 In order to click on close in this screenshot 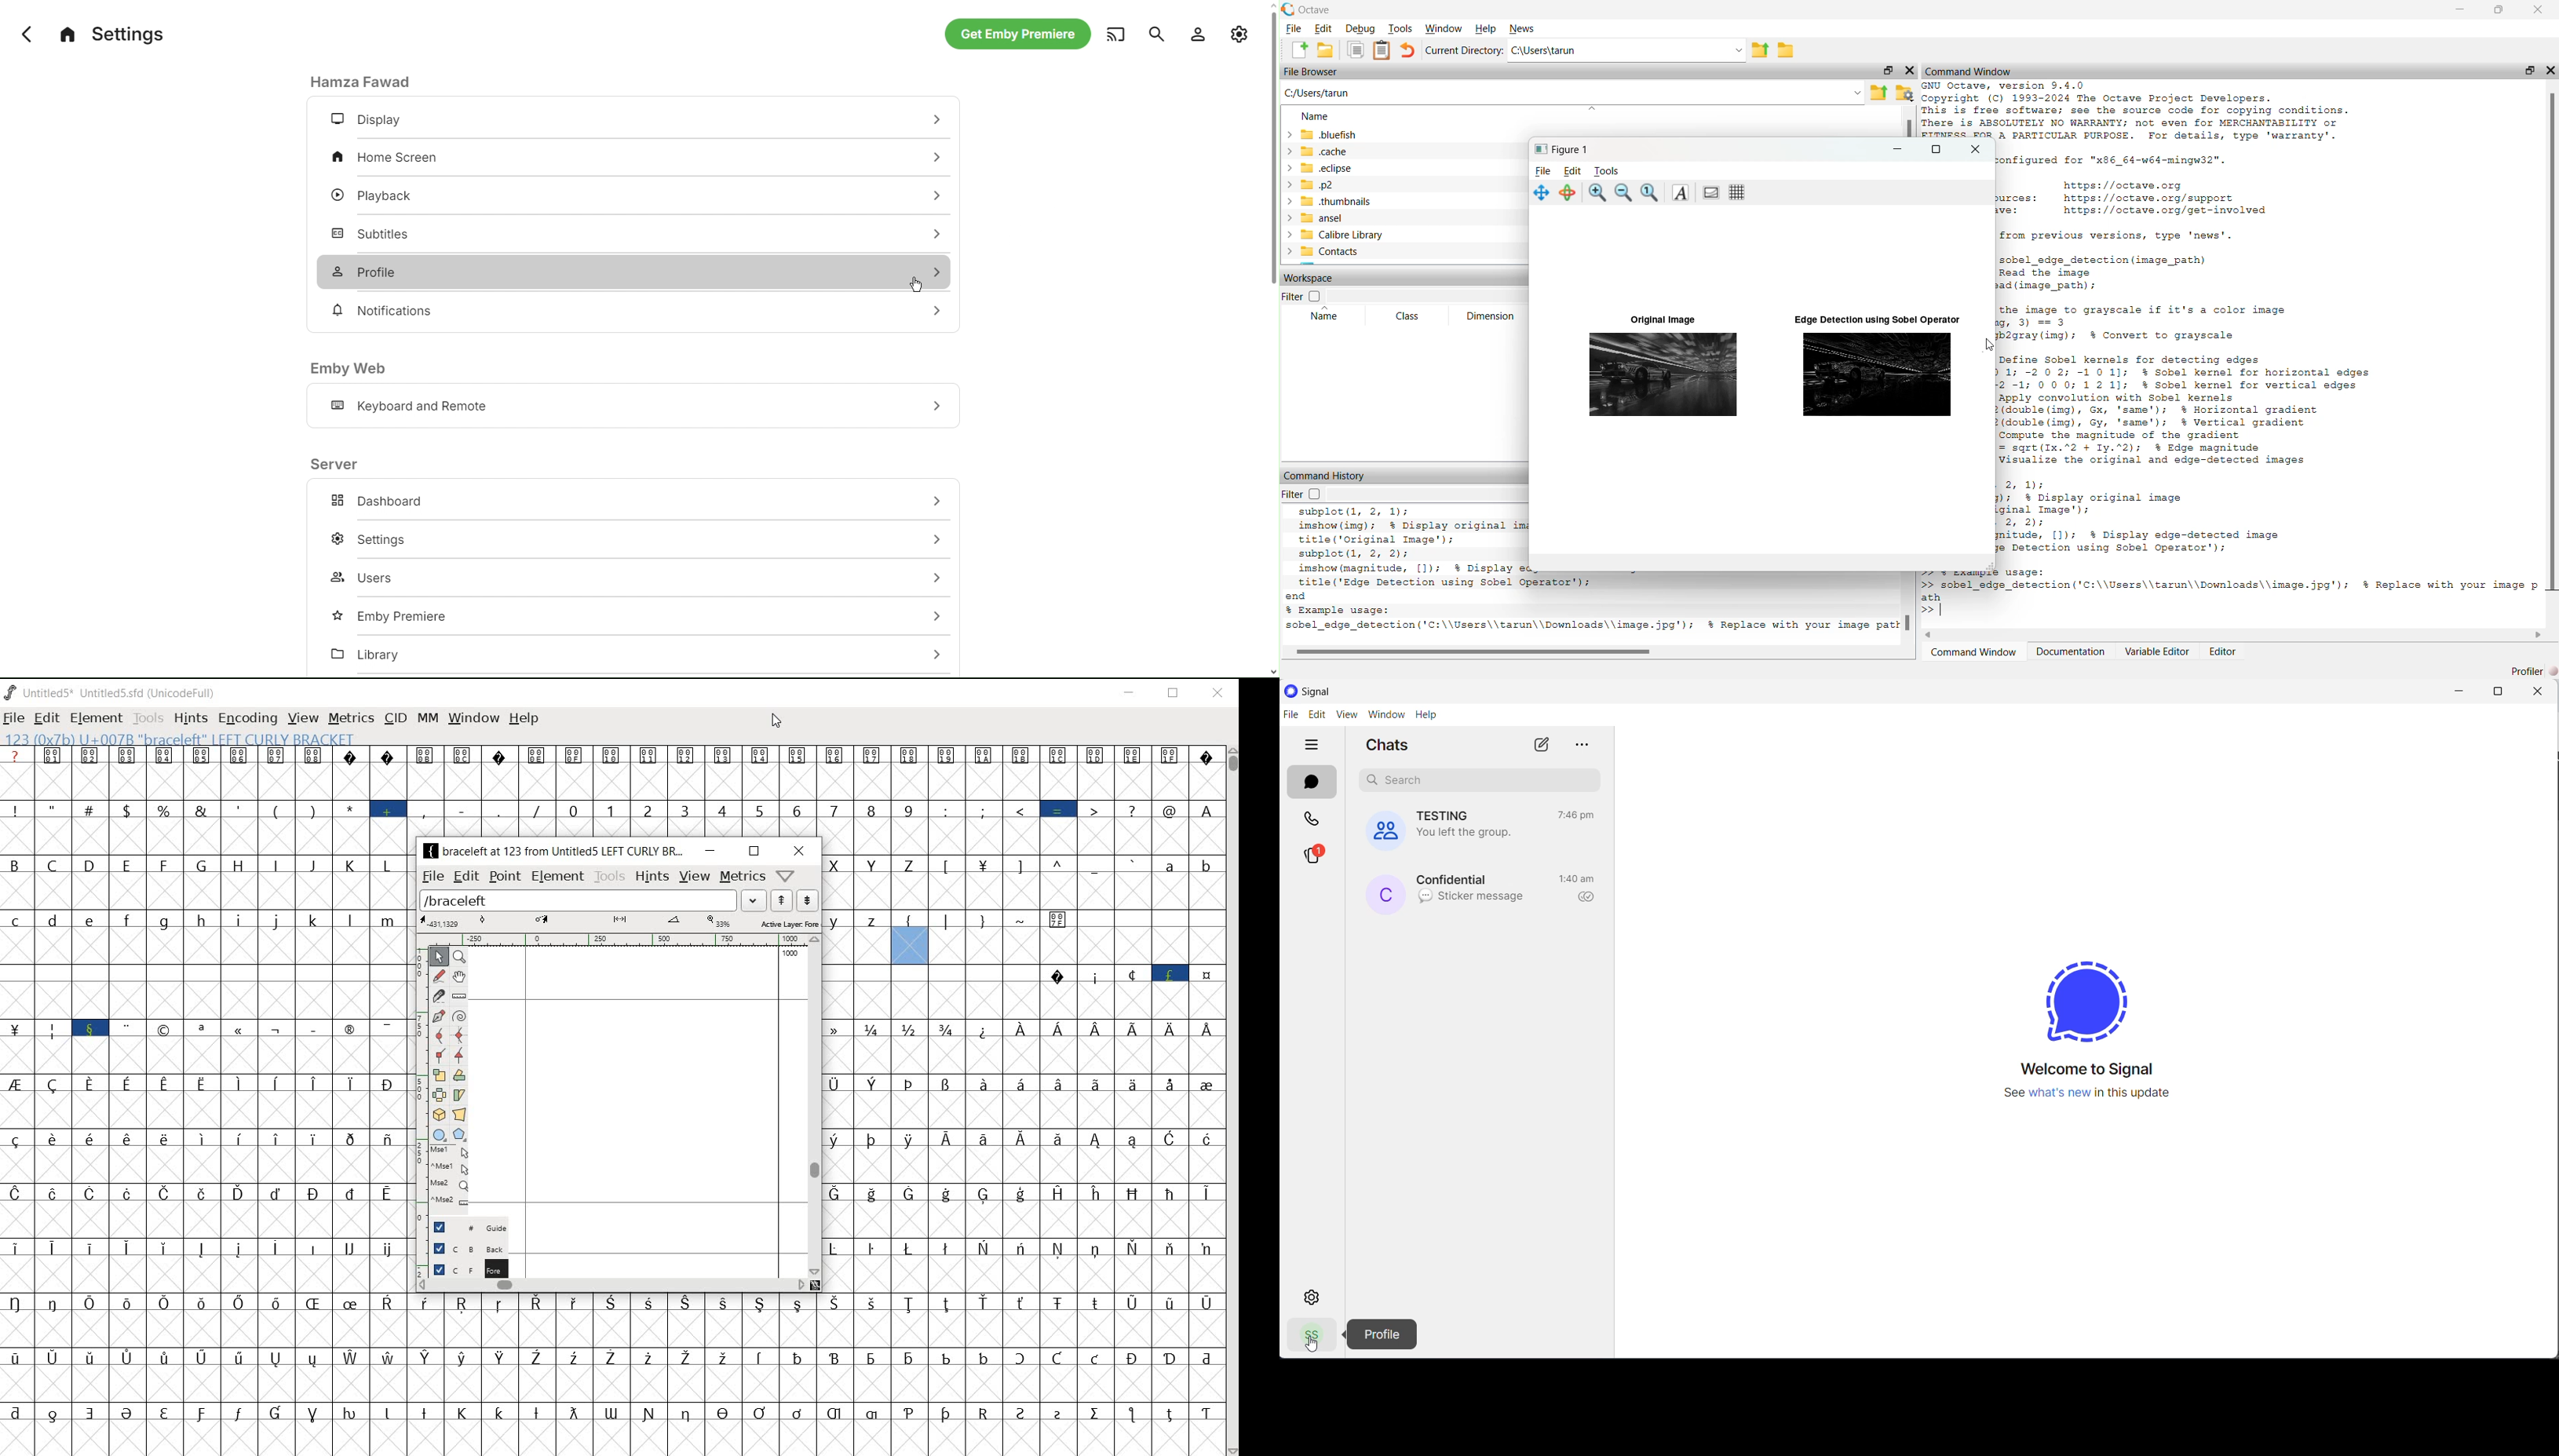, I will do `click(2538, 8)`.